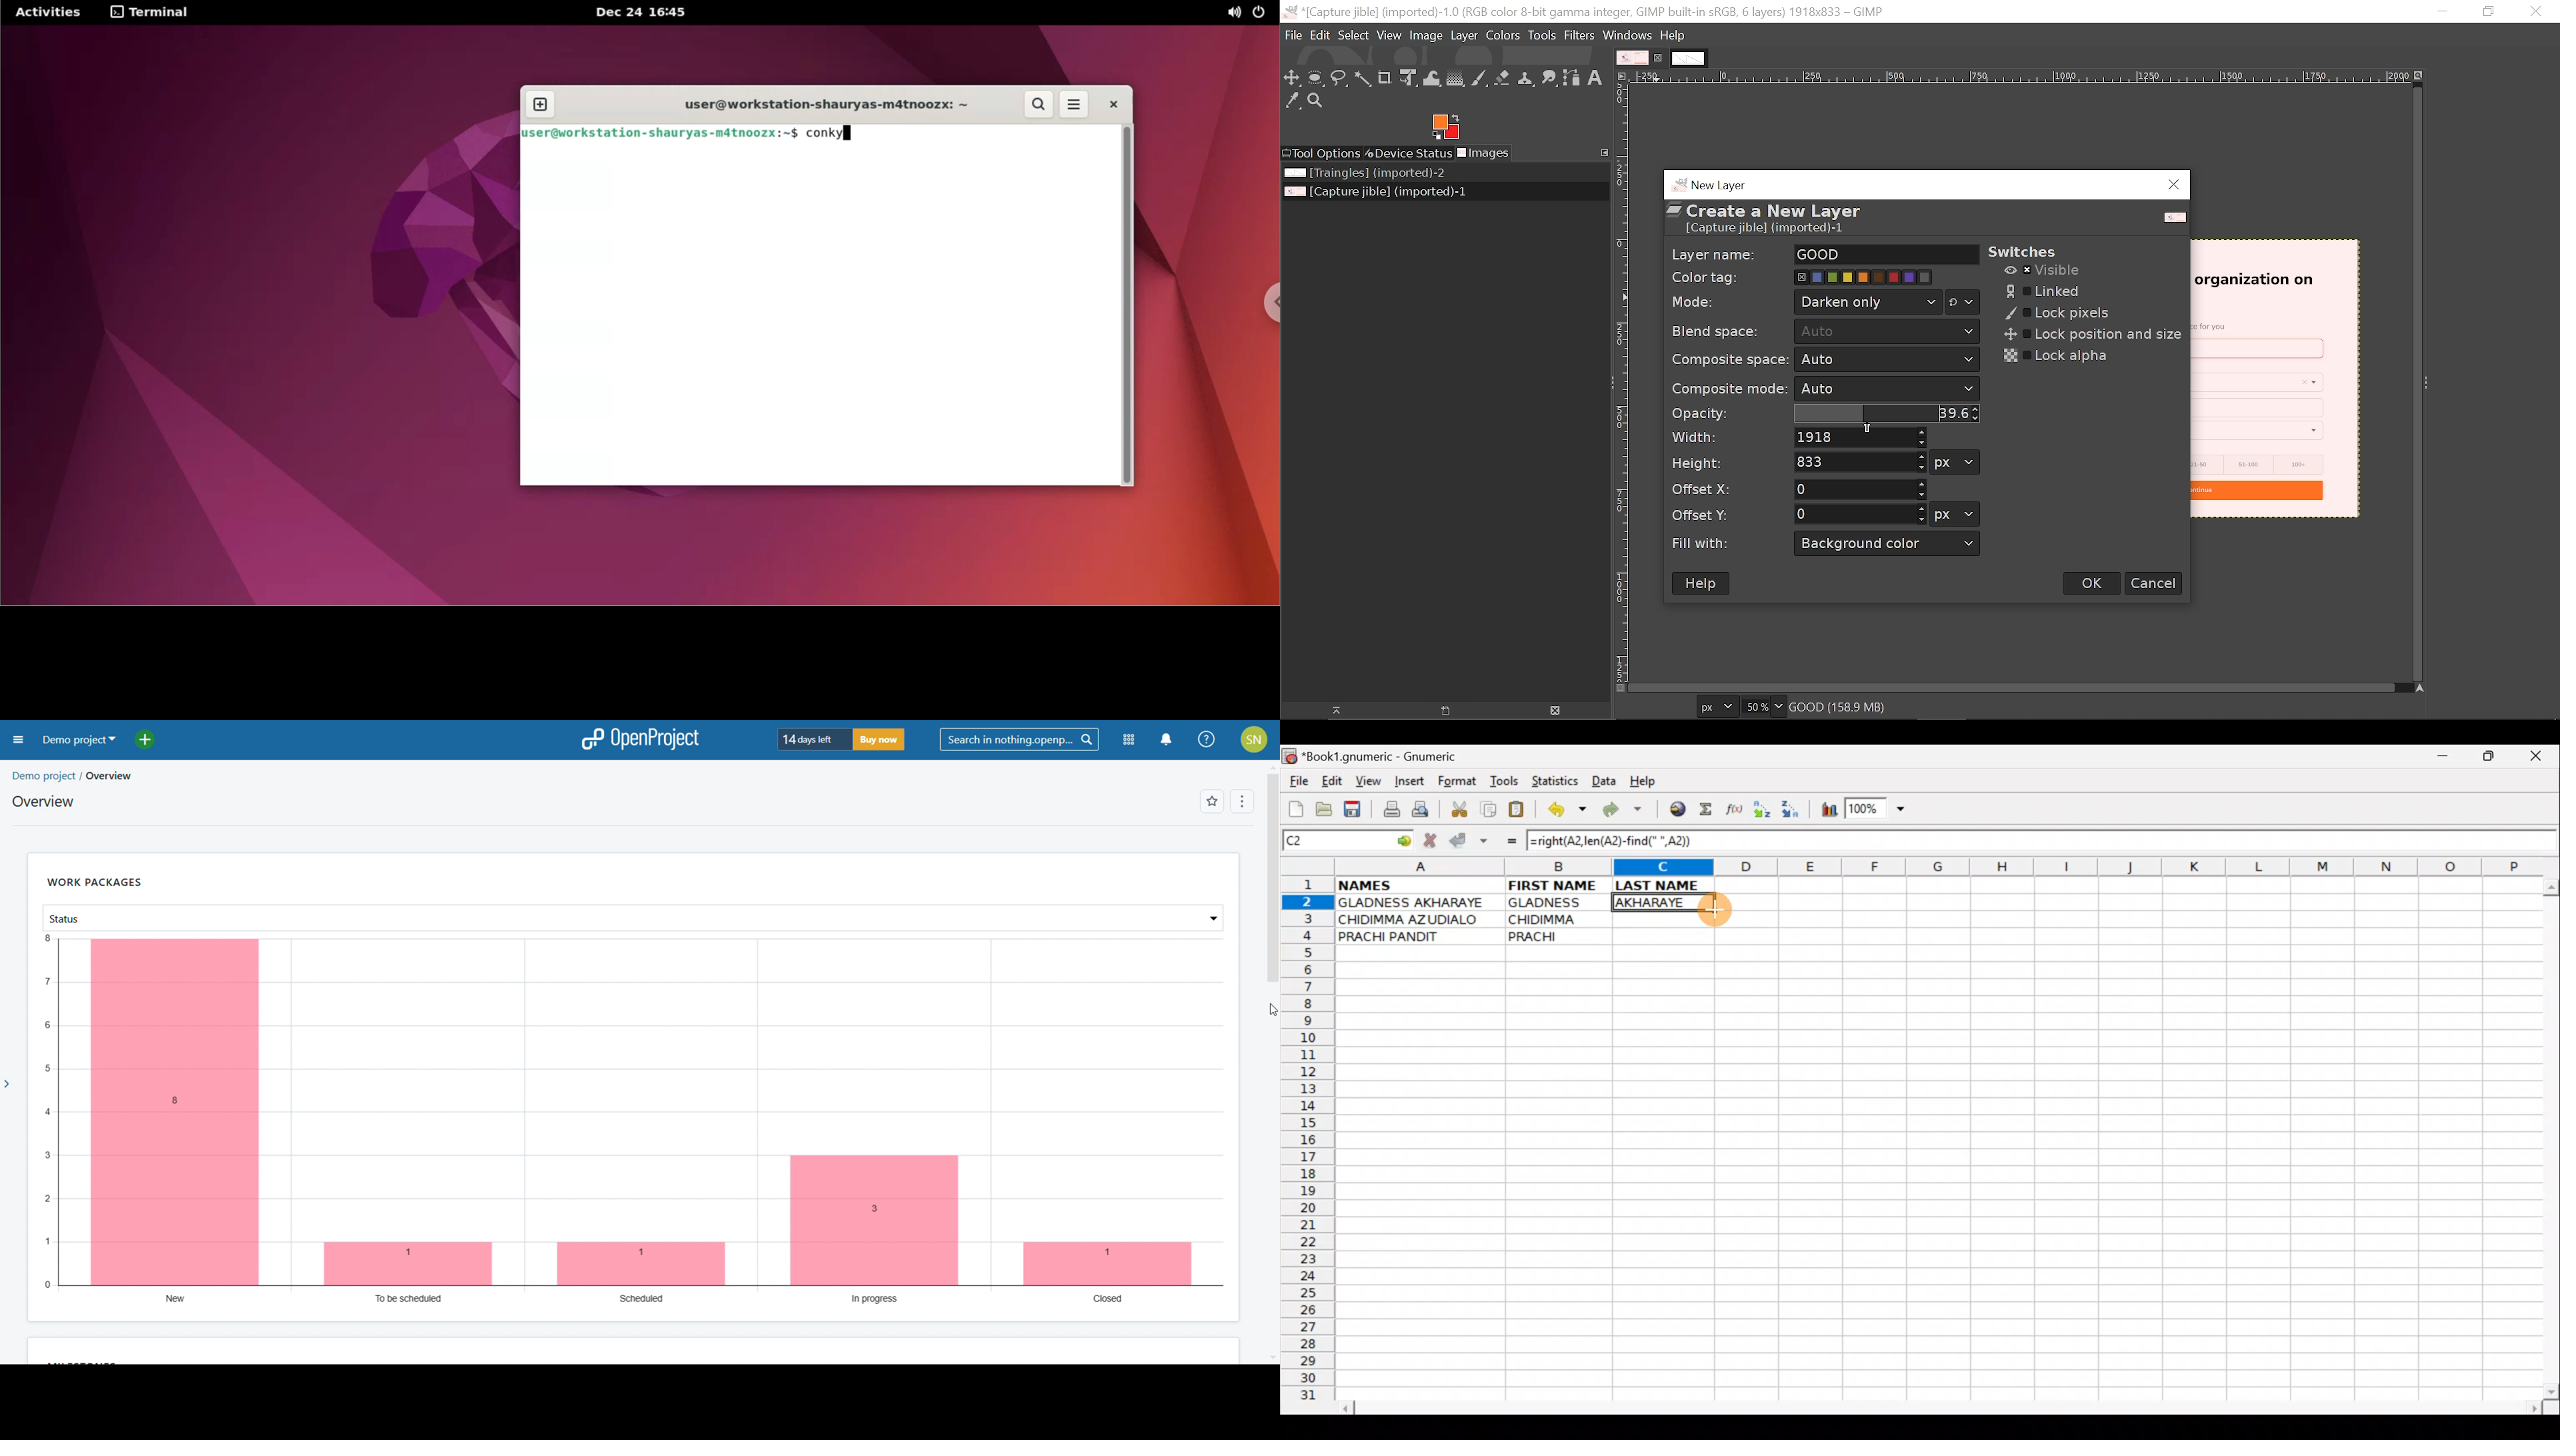 This screenshot has width=2576, height=1456. What do you see at coordinates (1559, 918) in the screenshot?
I see `CHIDIMMA` at bounding box center [1559, 918].